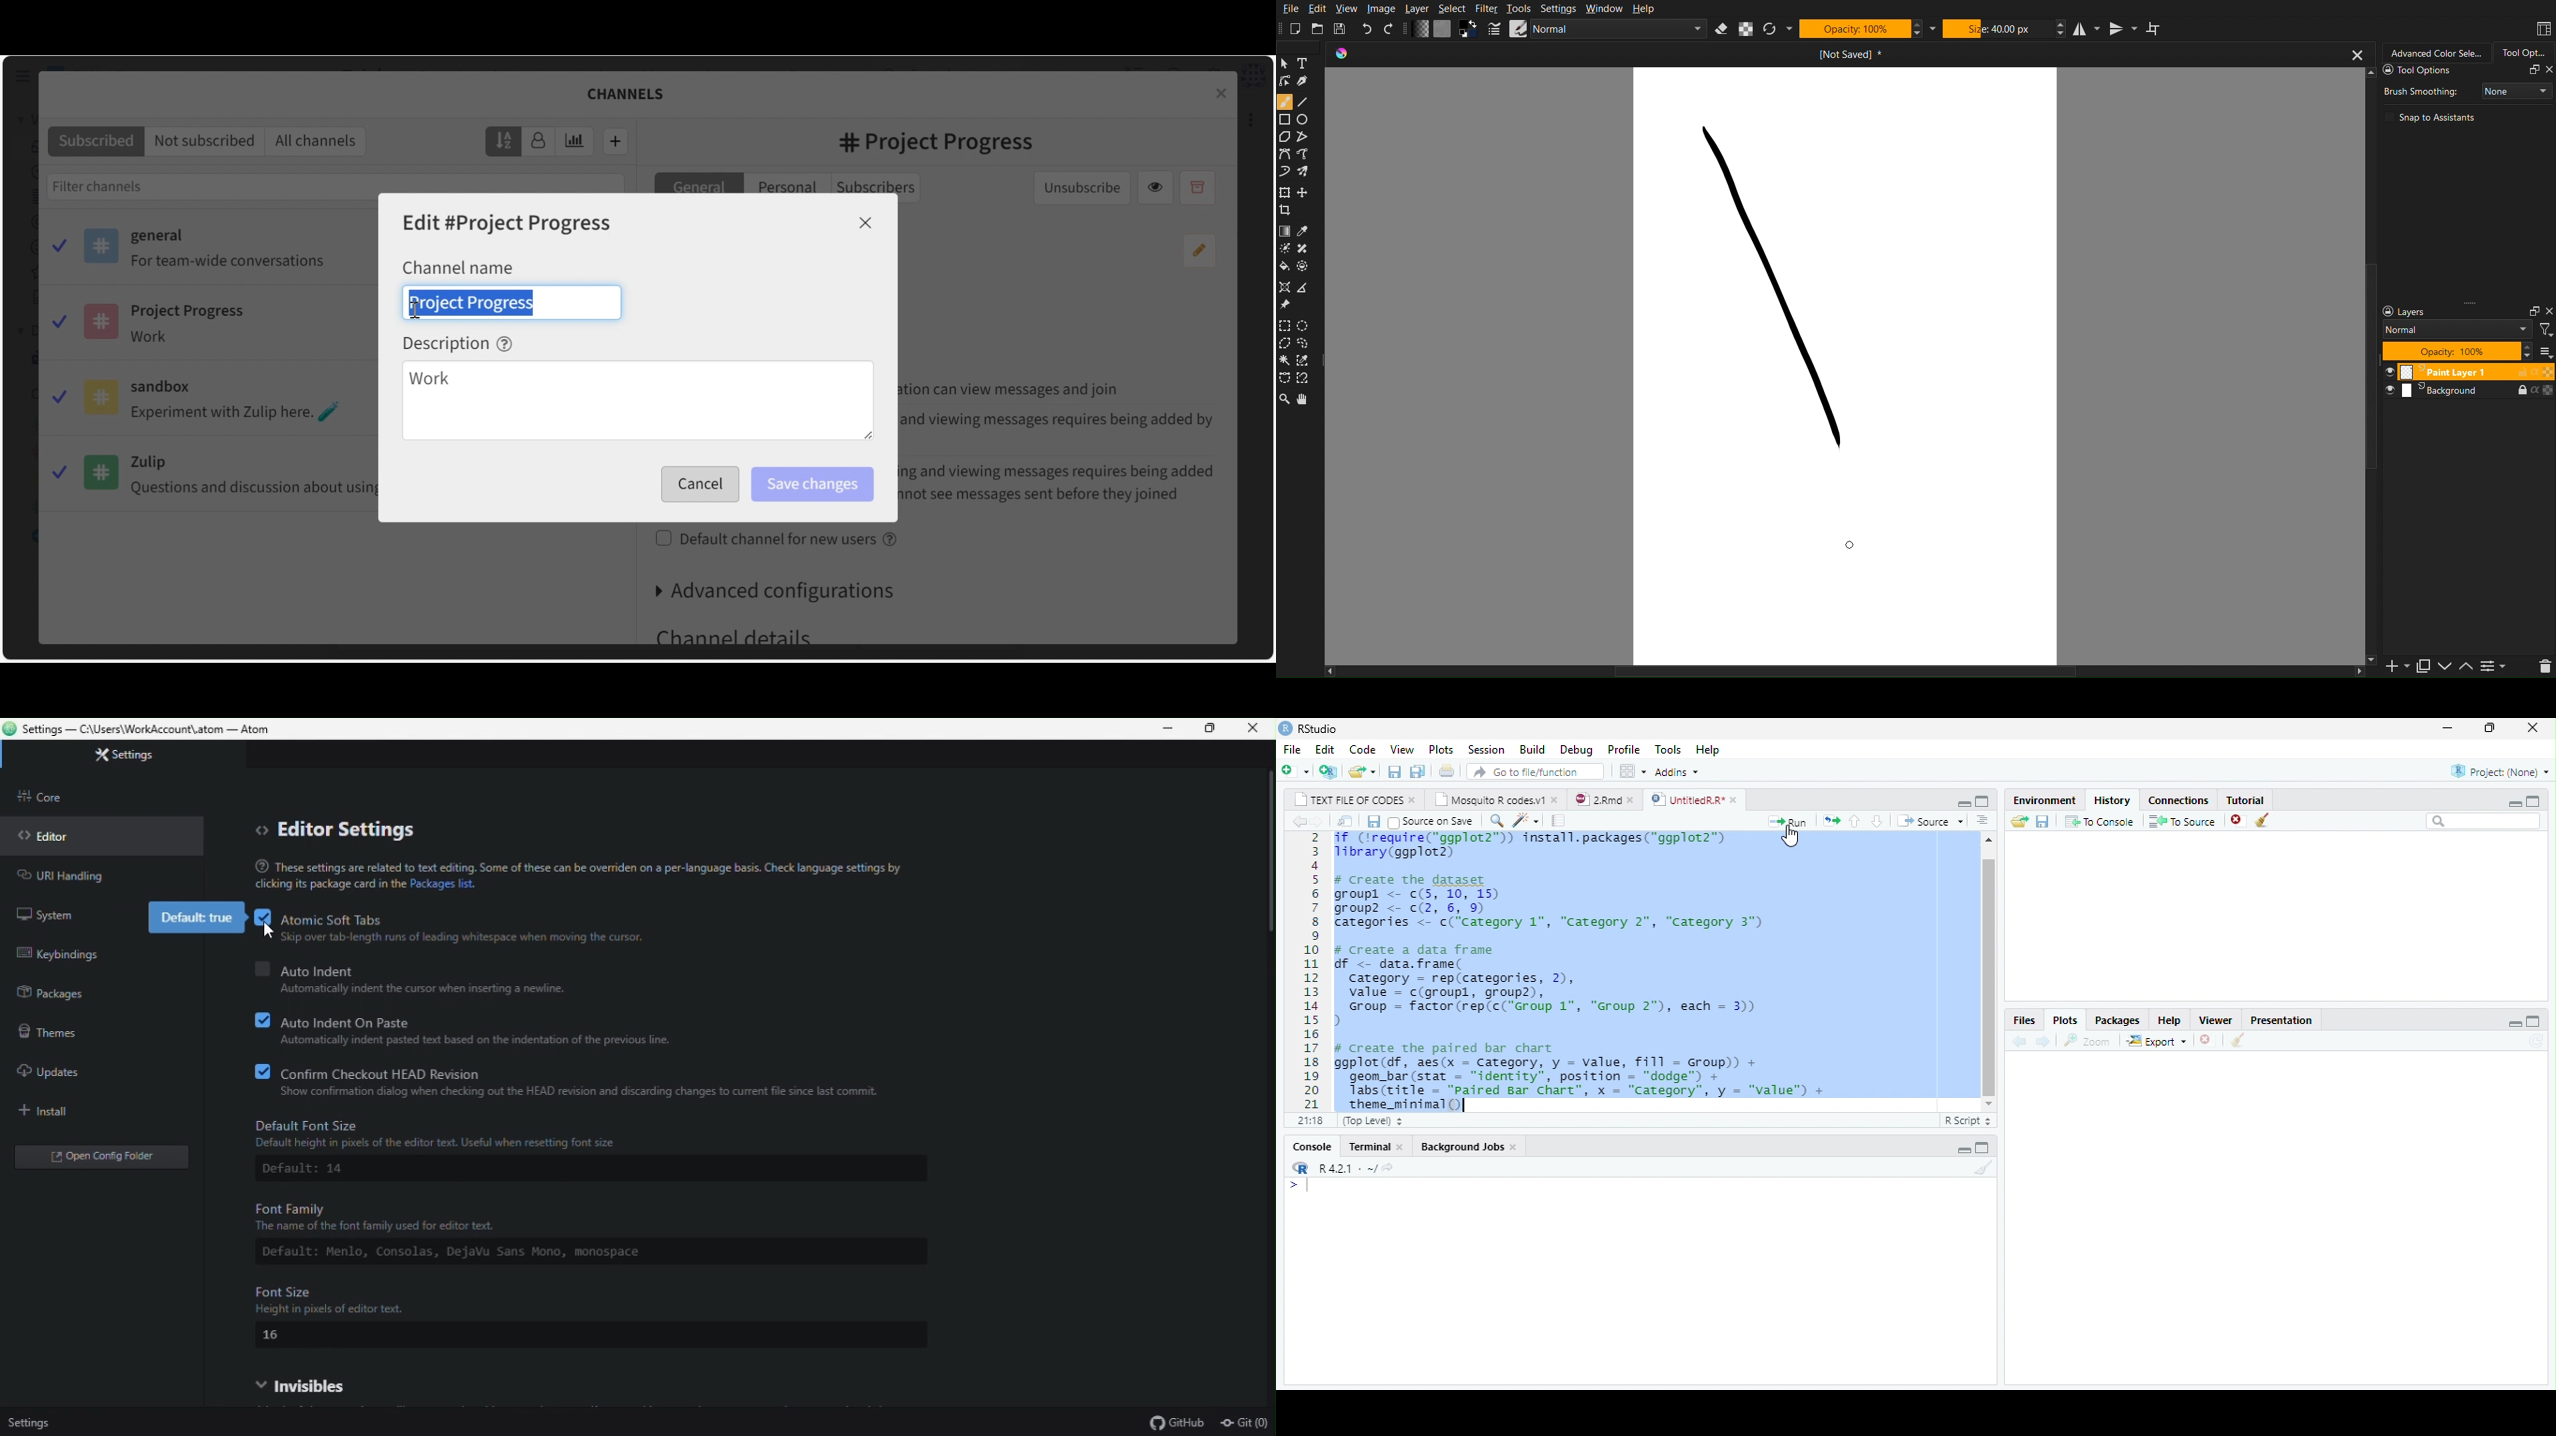  What do you see at coordinates (1244, 1422) in the screenshot?
I see `git` at bounding box center [1244, 1422].